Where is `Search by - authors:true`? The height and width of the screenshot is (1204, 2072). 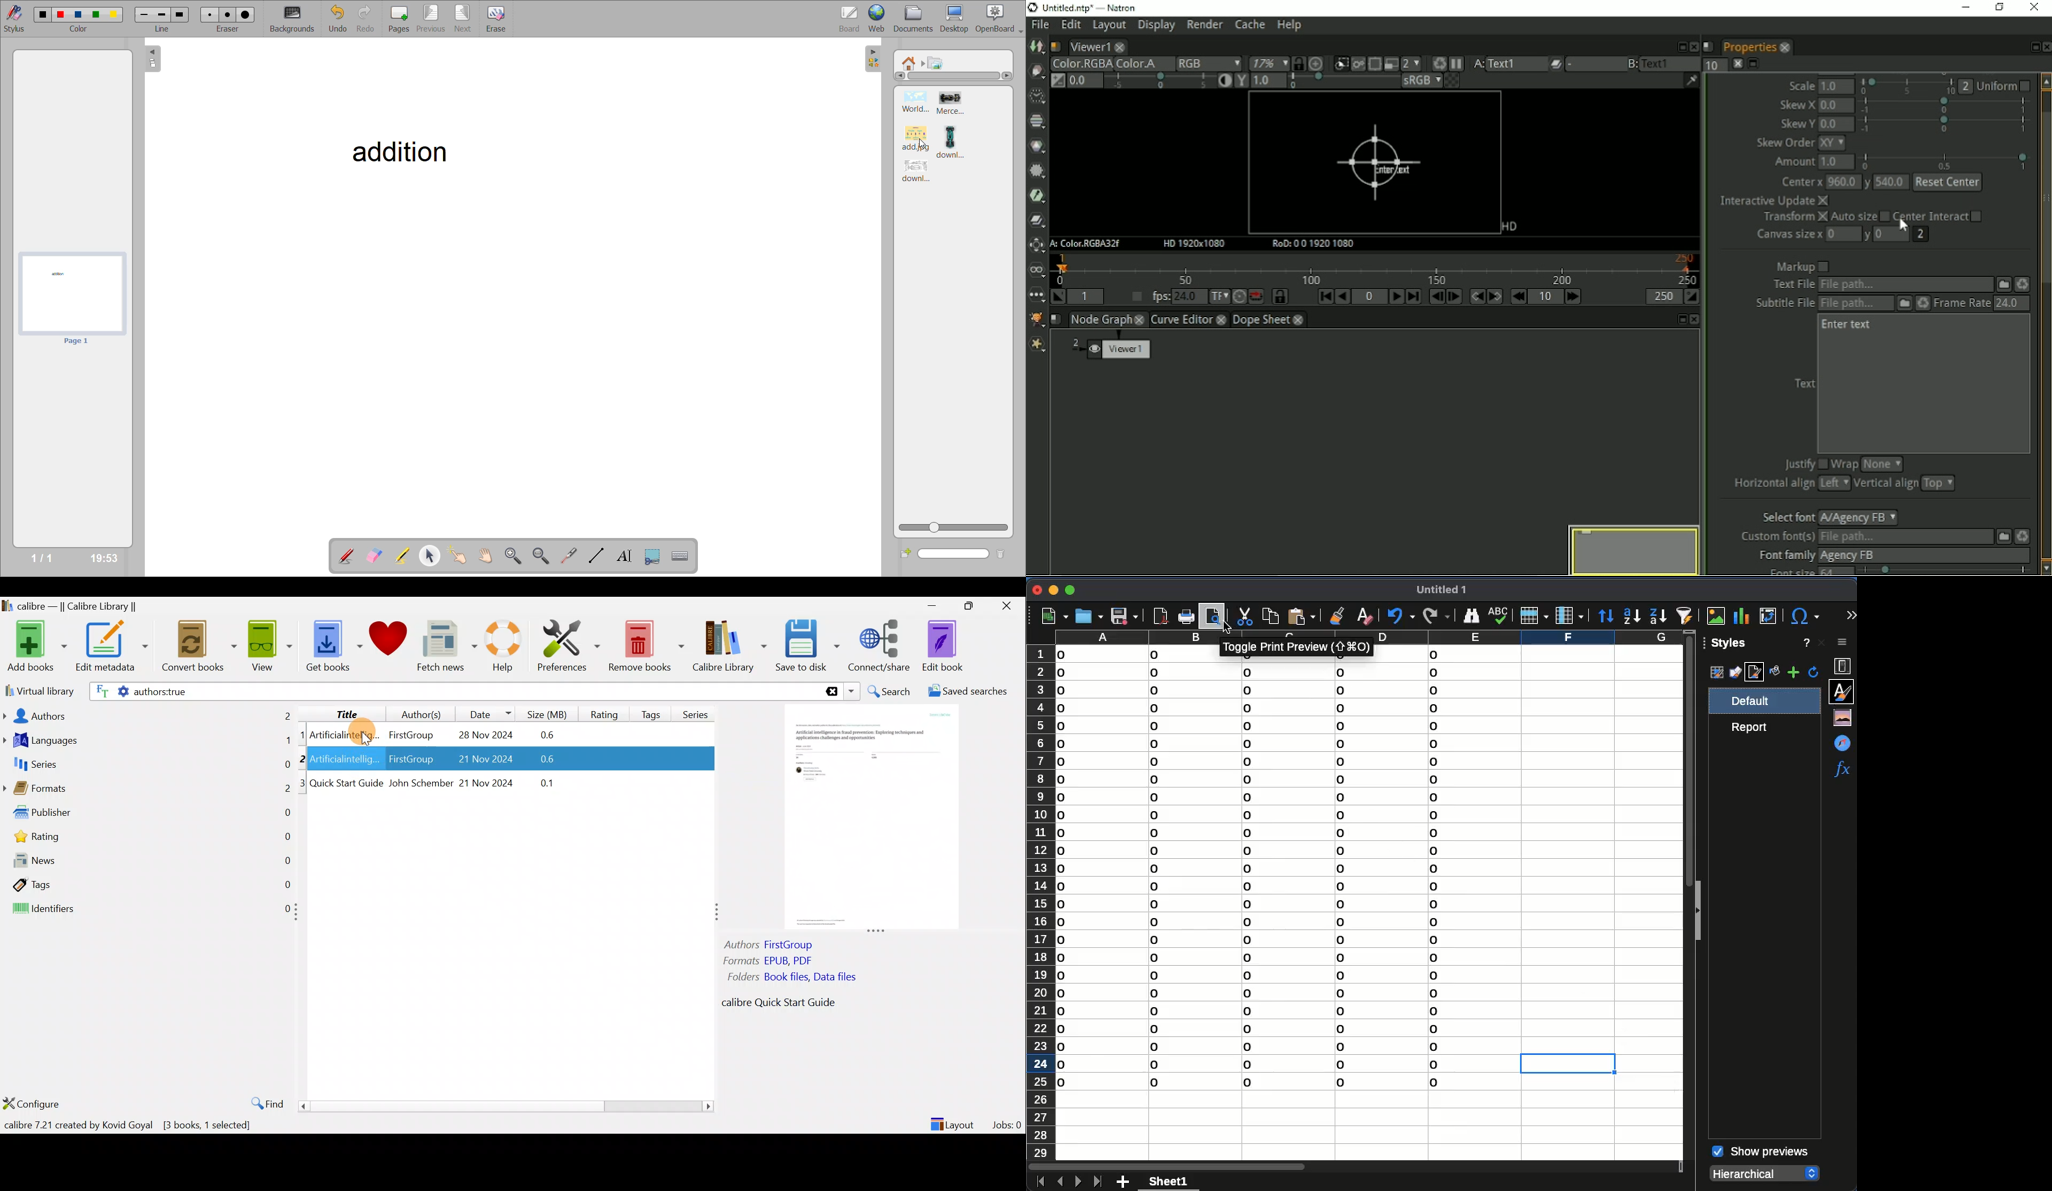 Search by - authors:true is located at coordinates (453, 691).